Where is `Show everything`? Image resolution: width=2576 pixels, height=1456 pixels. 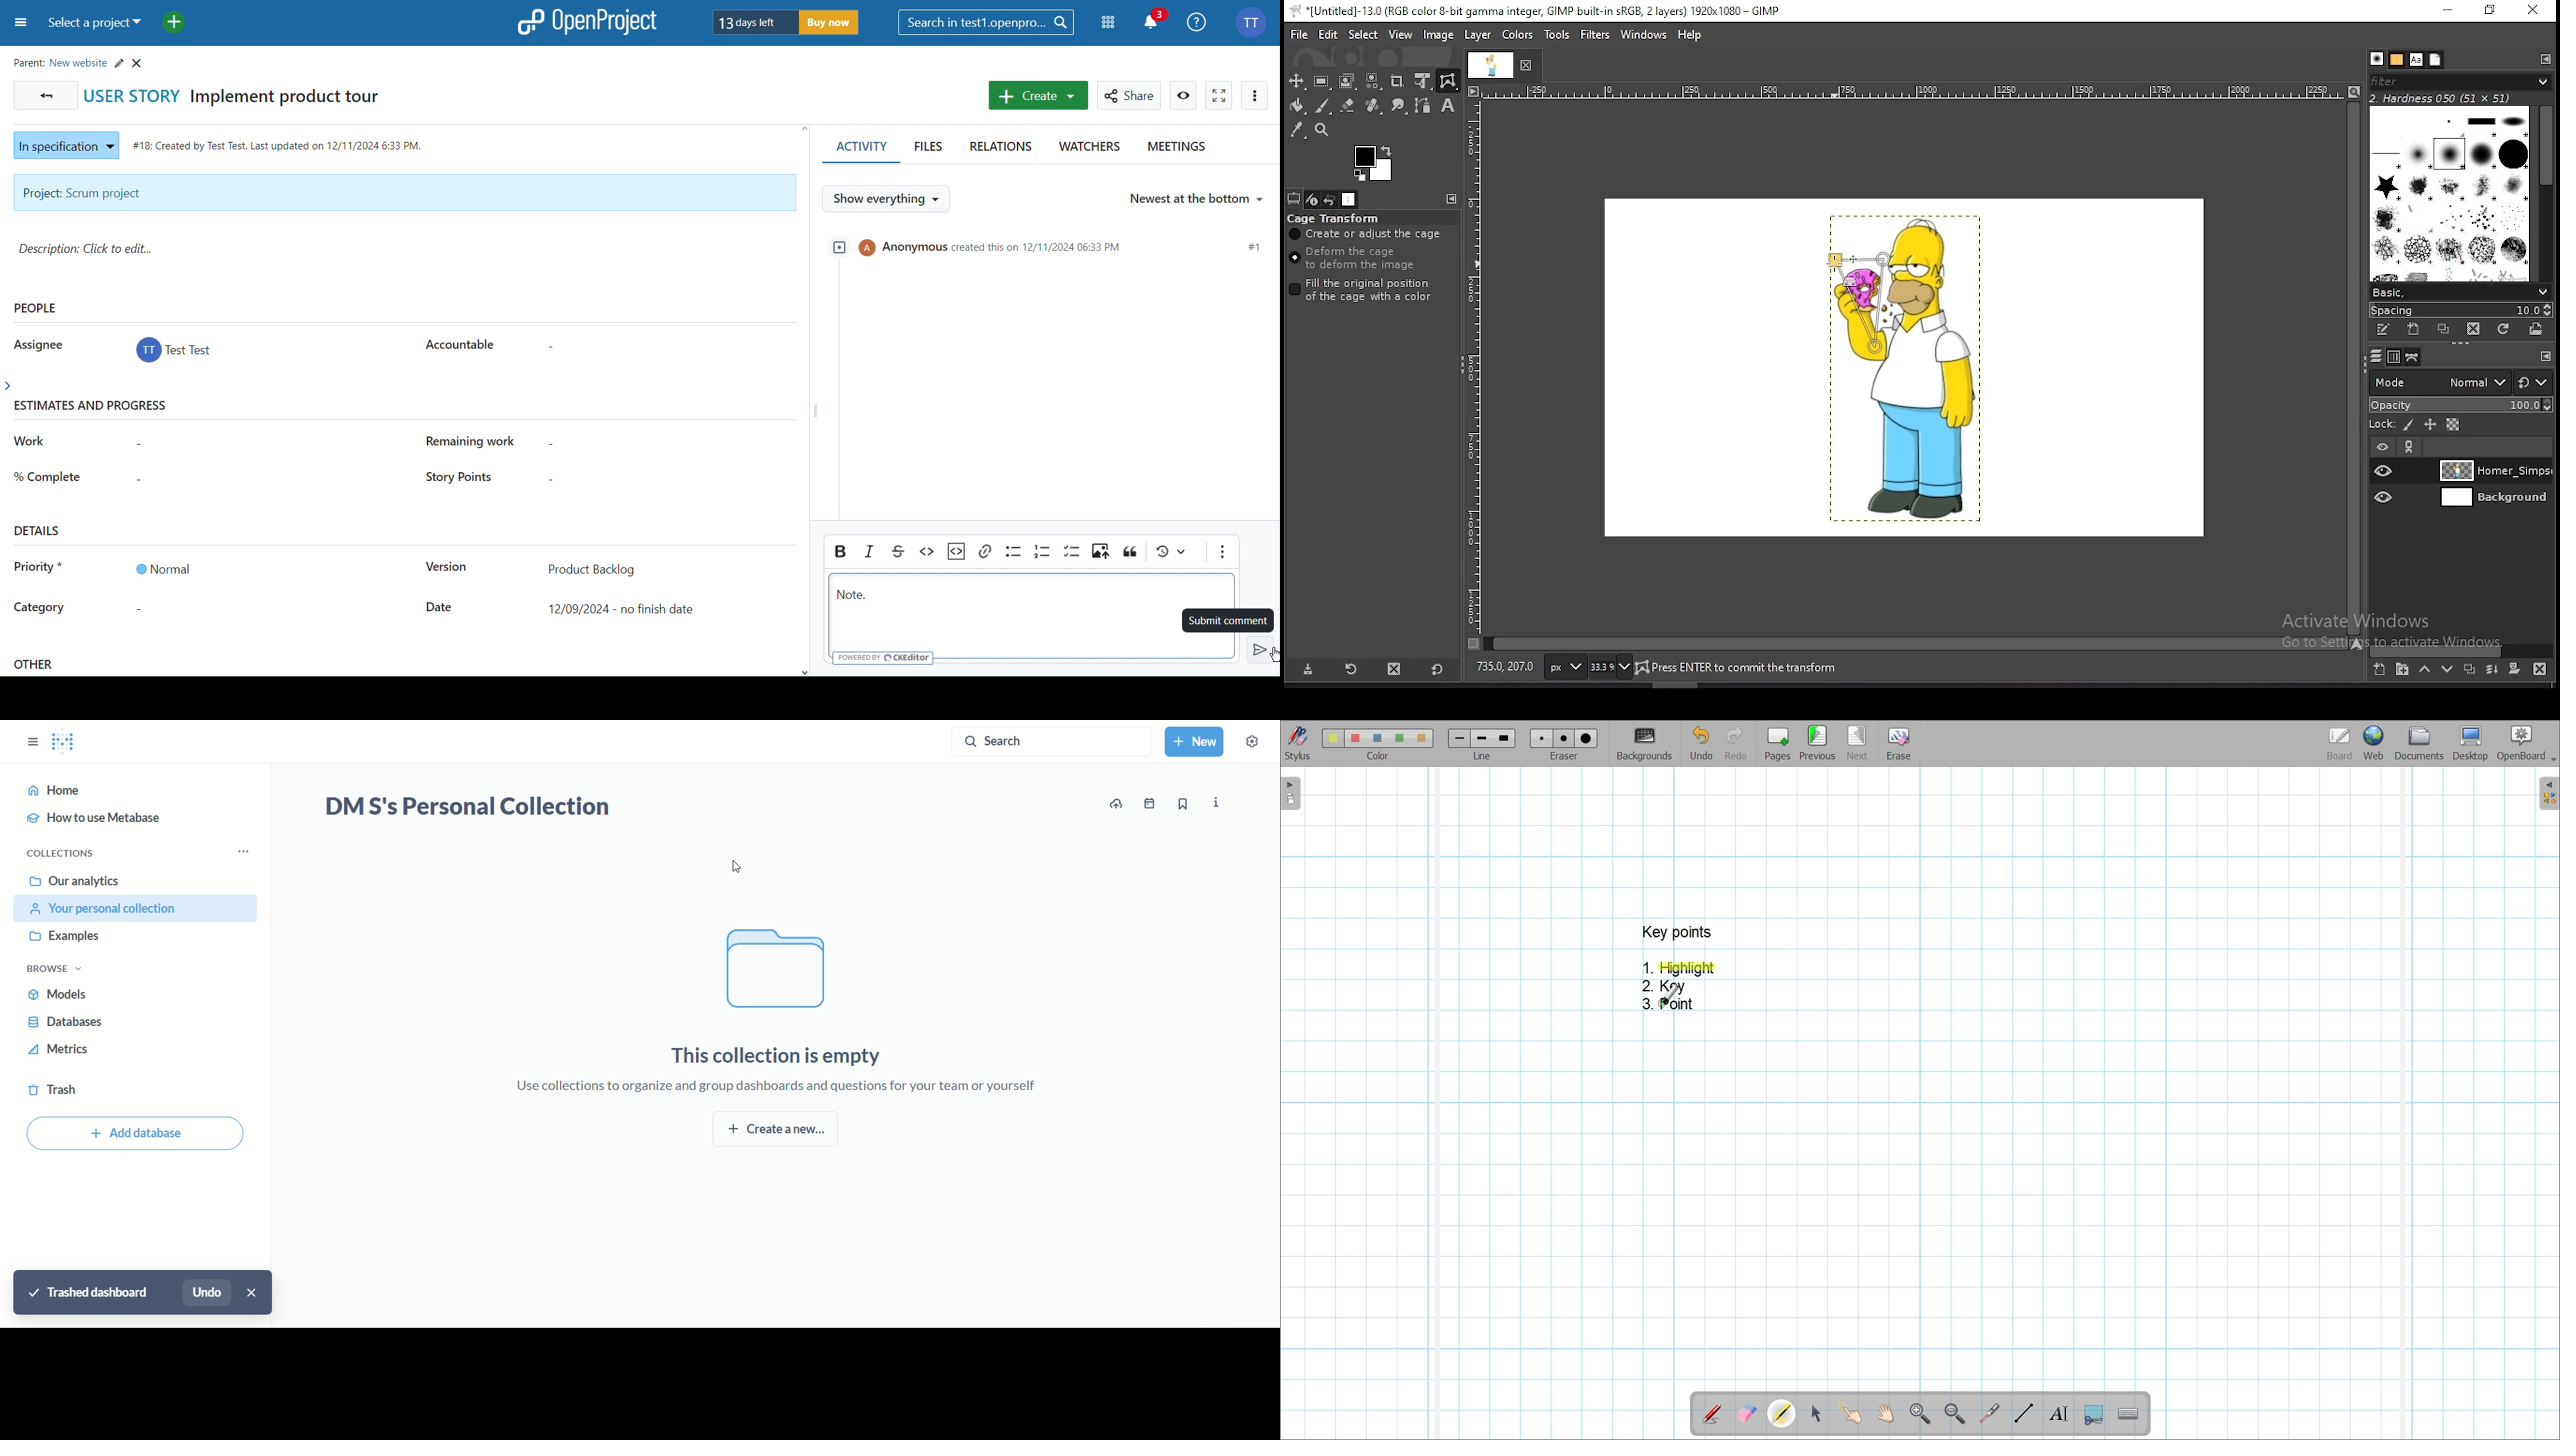 Show everything is located at coordinates (888, 198).